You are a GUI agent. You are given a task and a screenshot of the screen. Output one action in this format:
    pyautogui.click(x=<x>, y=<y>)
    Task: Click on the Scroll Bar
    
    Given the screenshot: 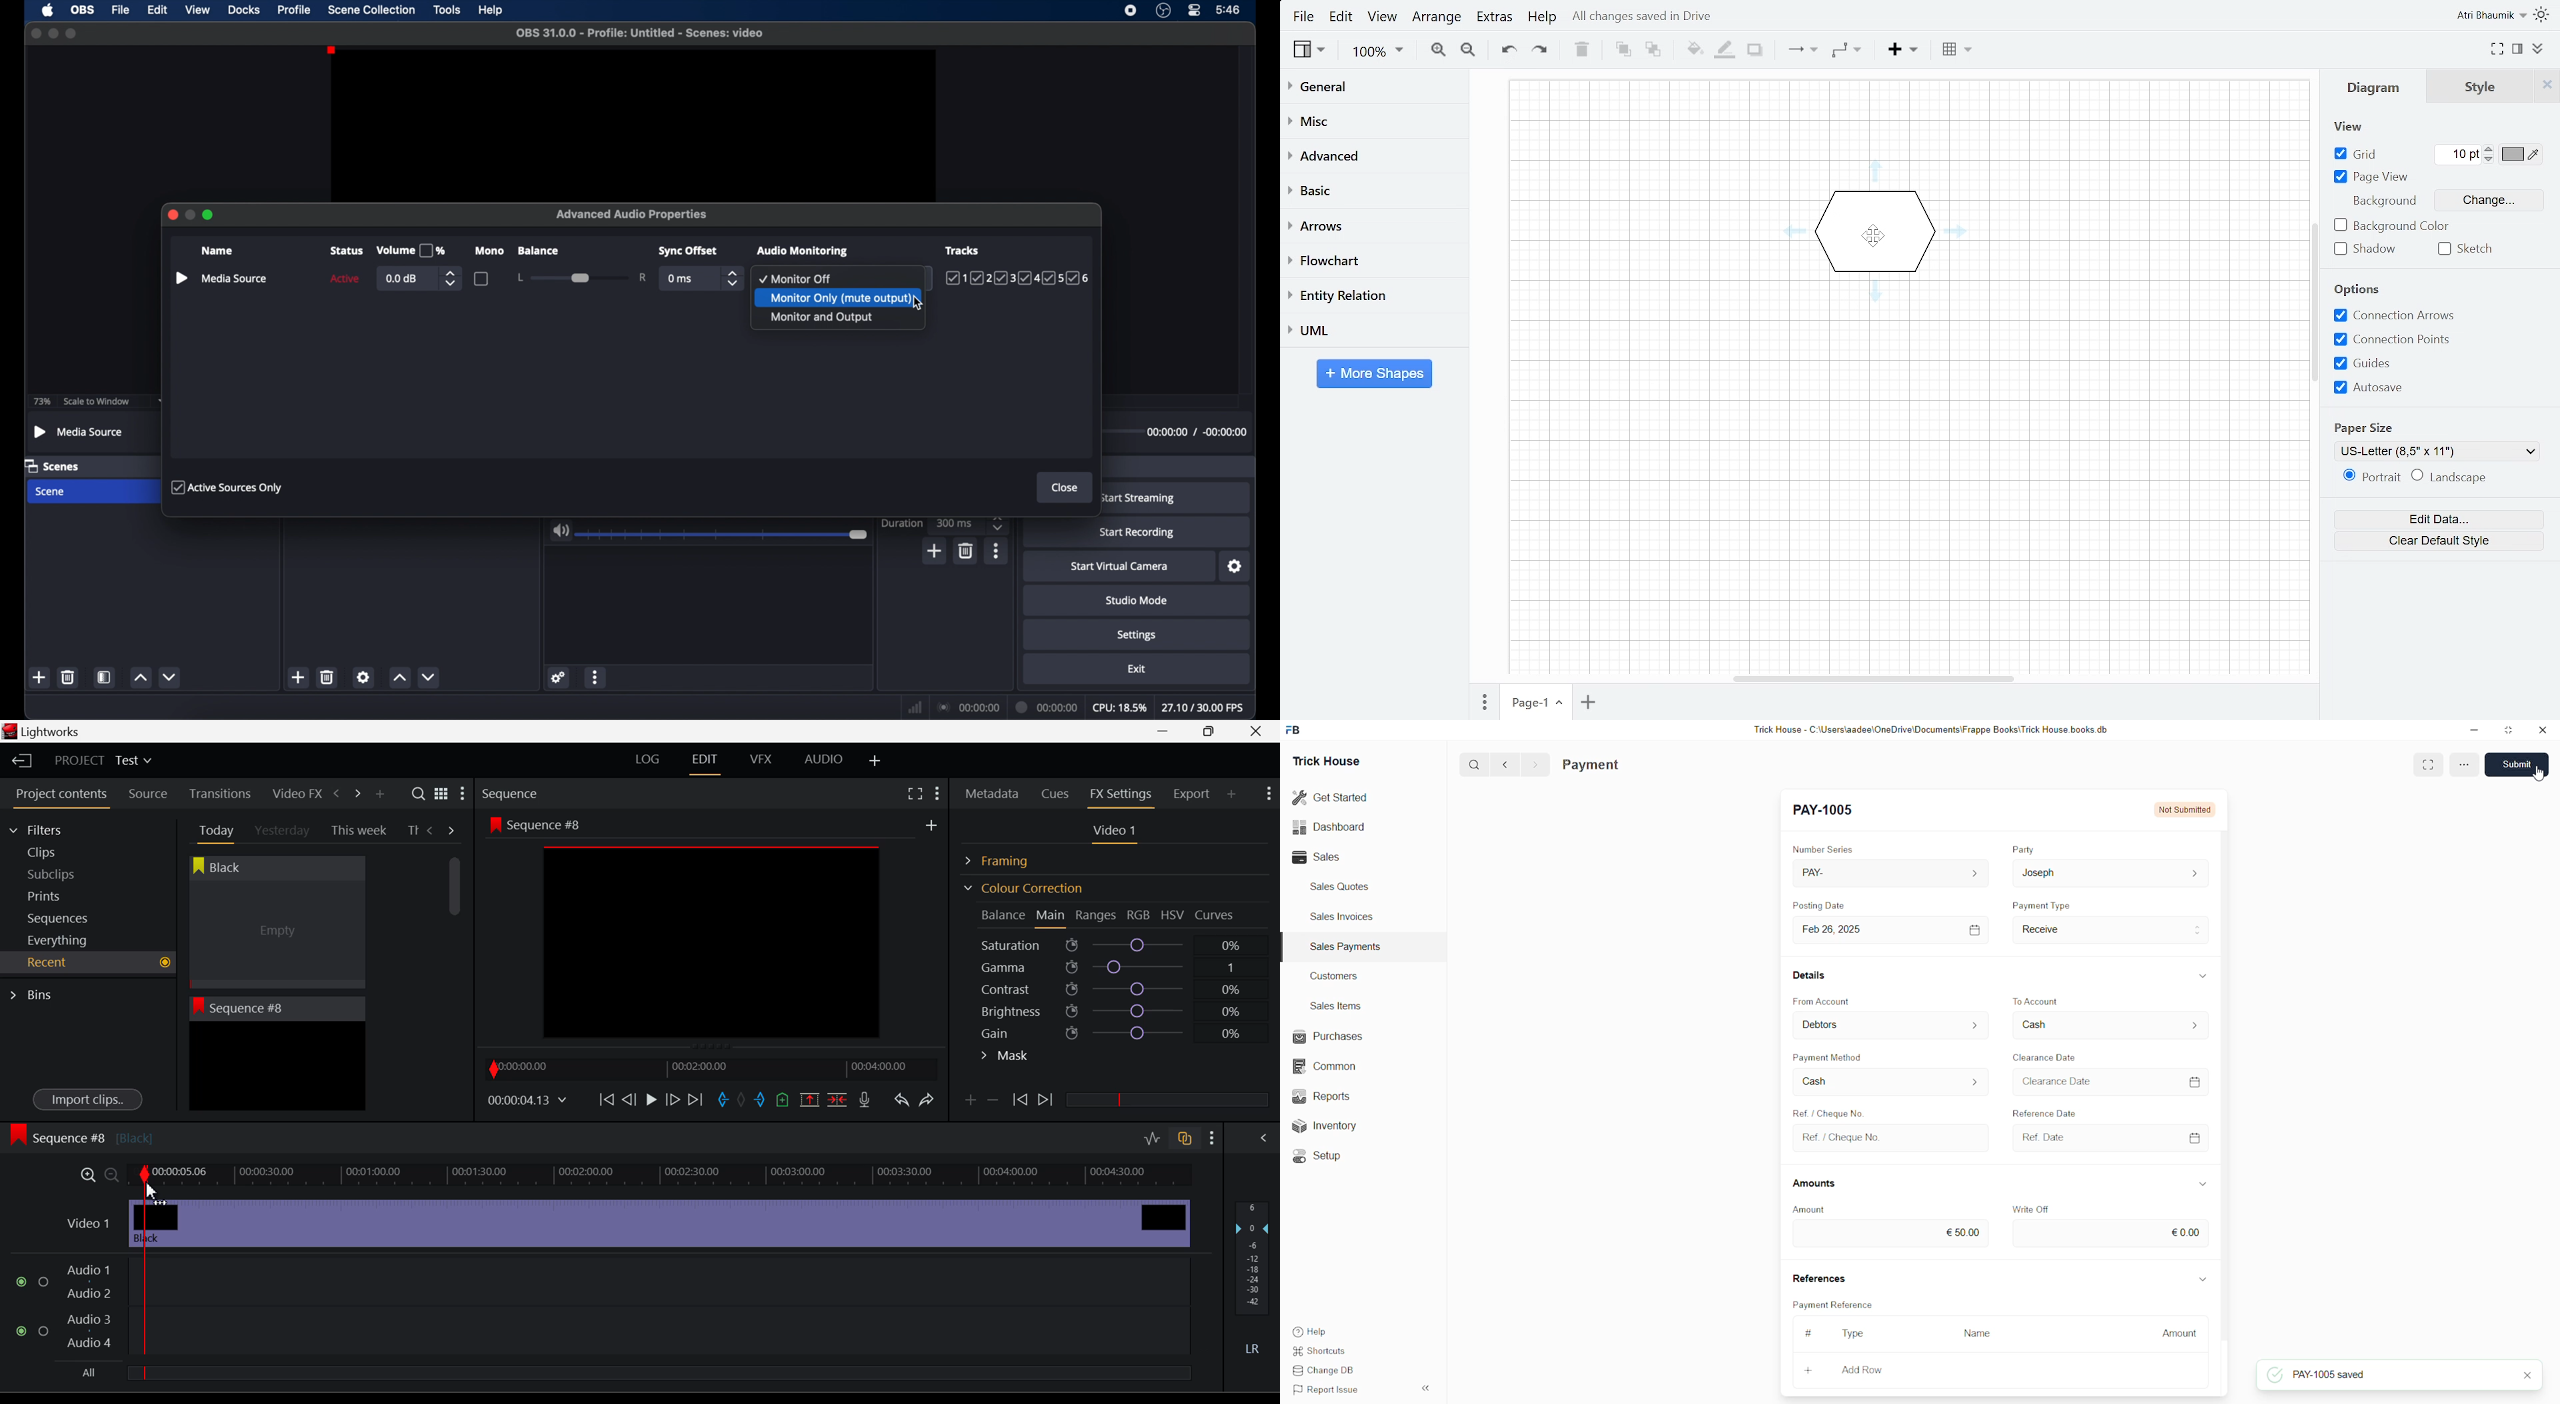 What is the action you would take?
    pyautogui.click(x=455, y=973)
    